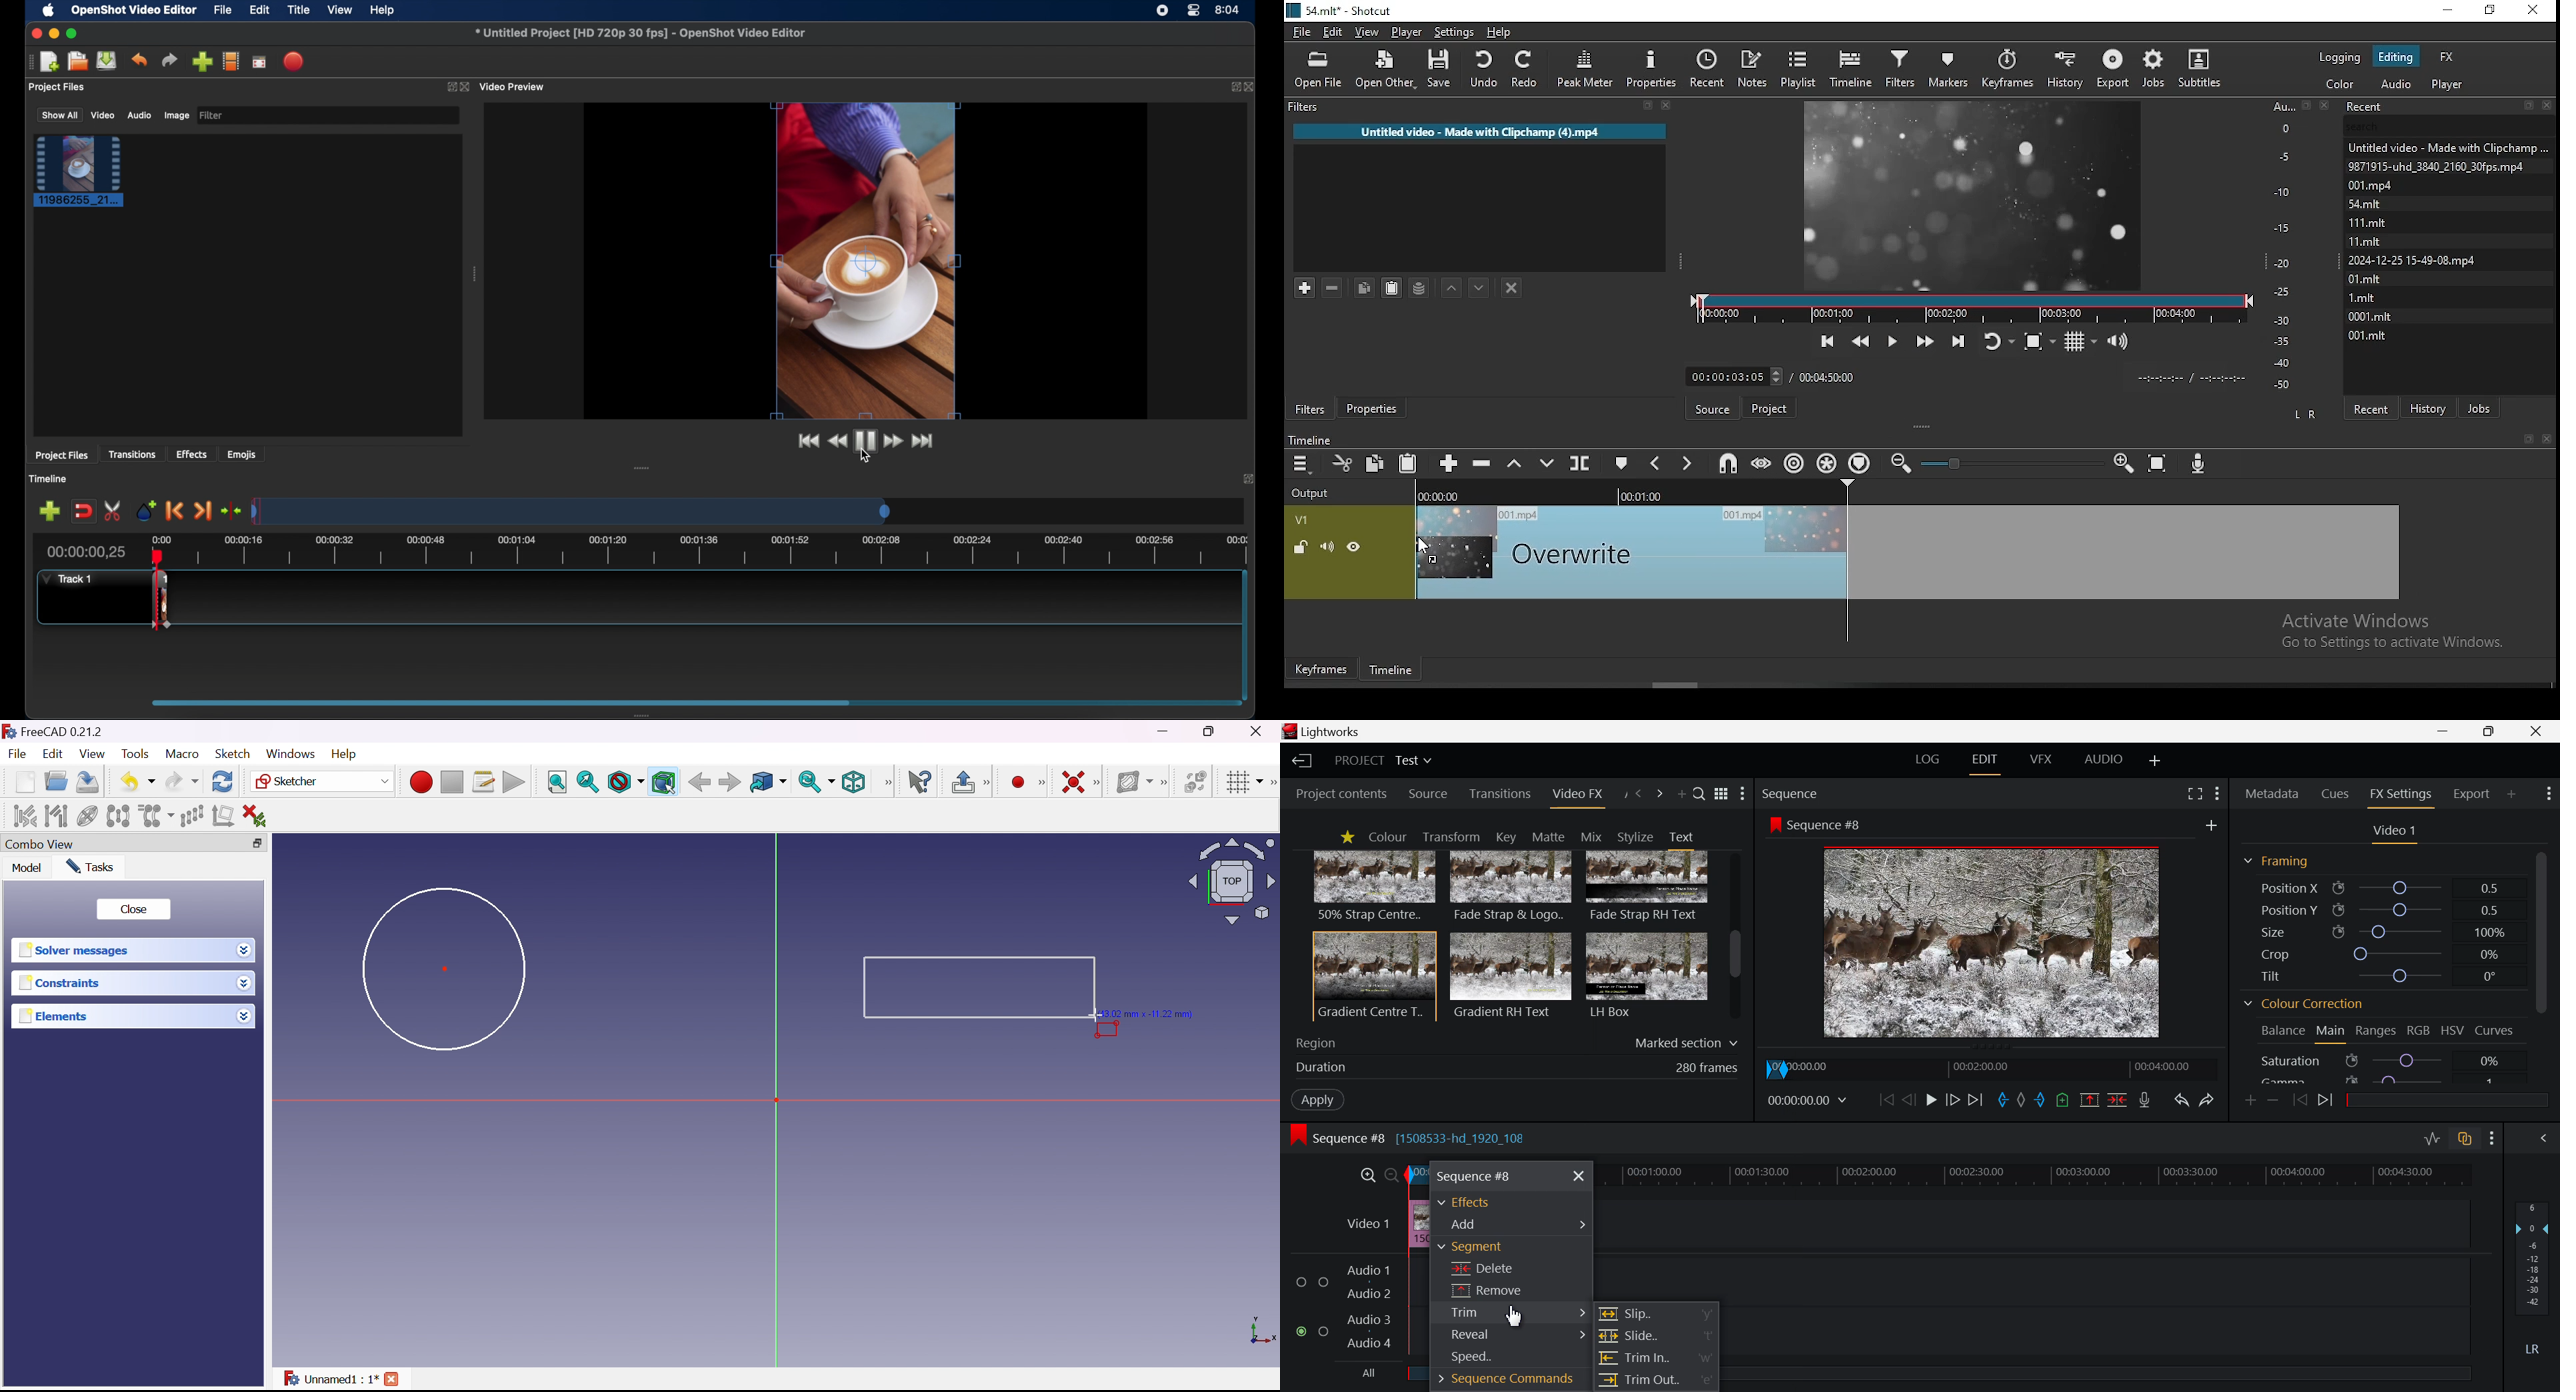  Describe the element at coordinates (1771, 407) in the screenshot. I see `project` at that location.